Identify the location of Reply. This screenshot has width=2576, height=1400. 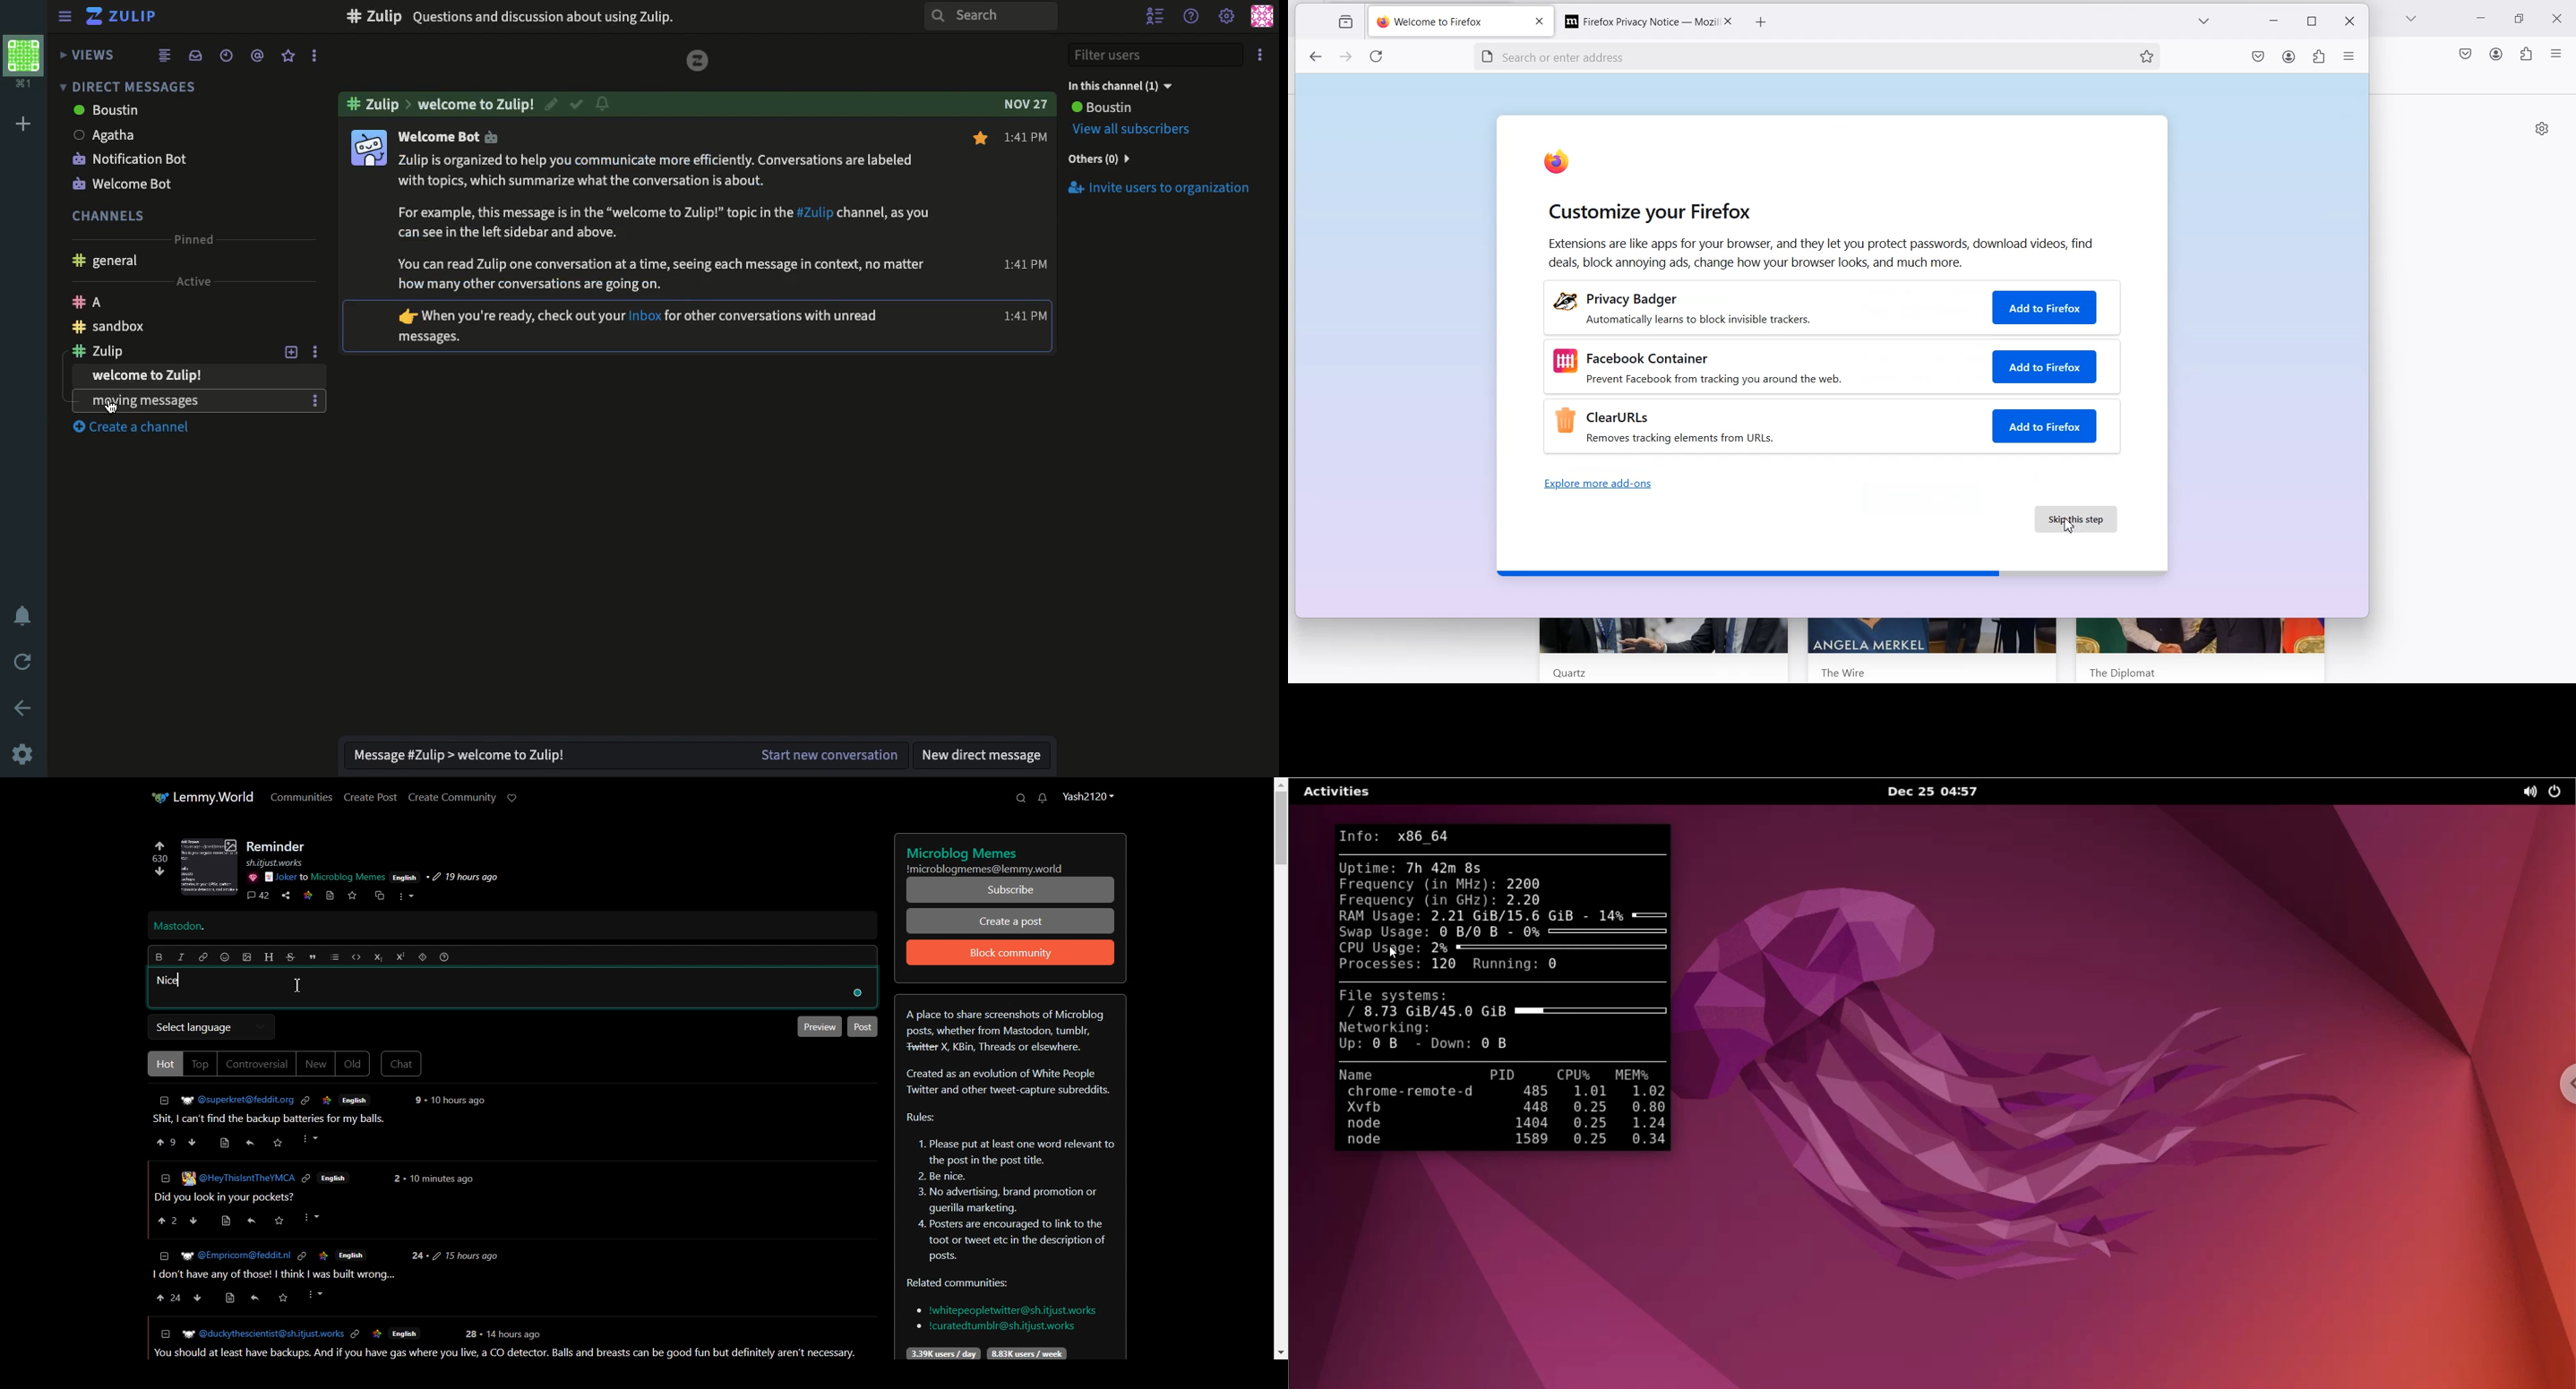
(250, 1143).